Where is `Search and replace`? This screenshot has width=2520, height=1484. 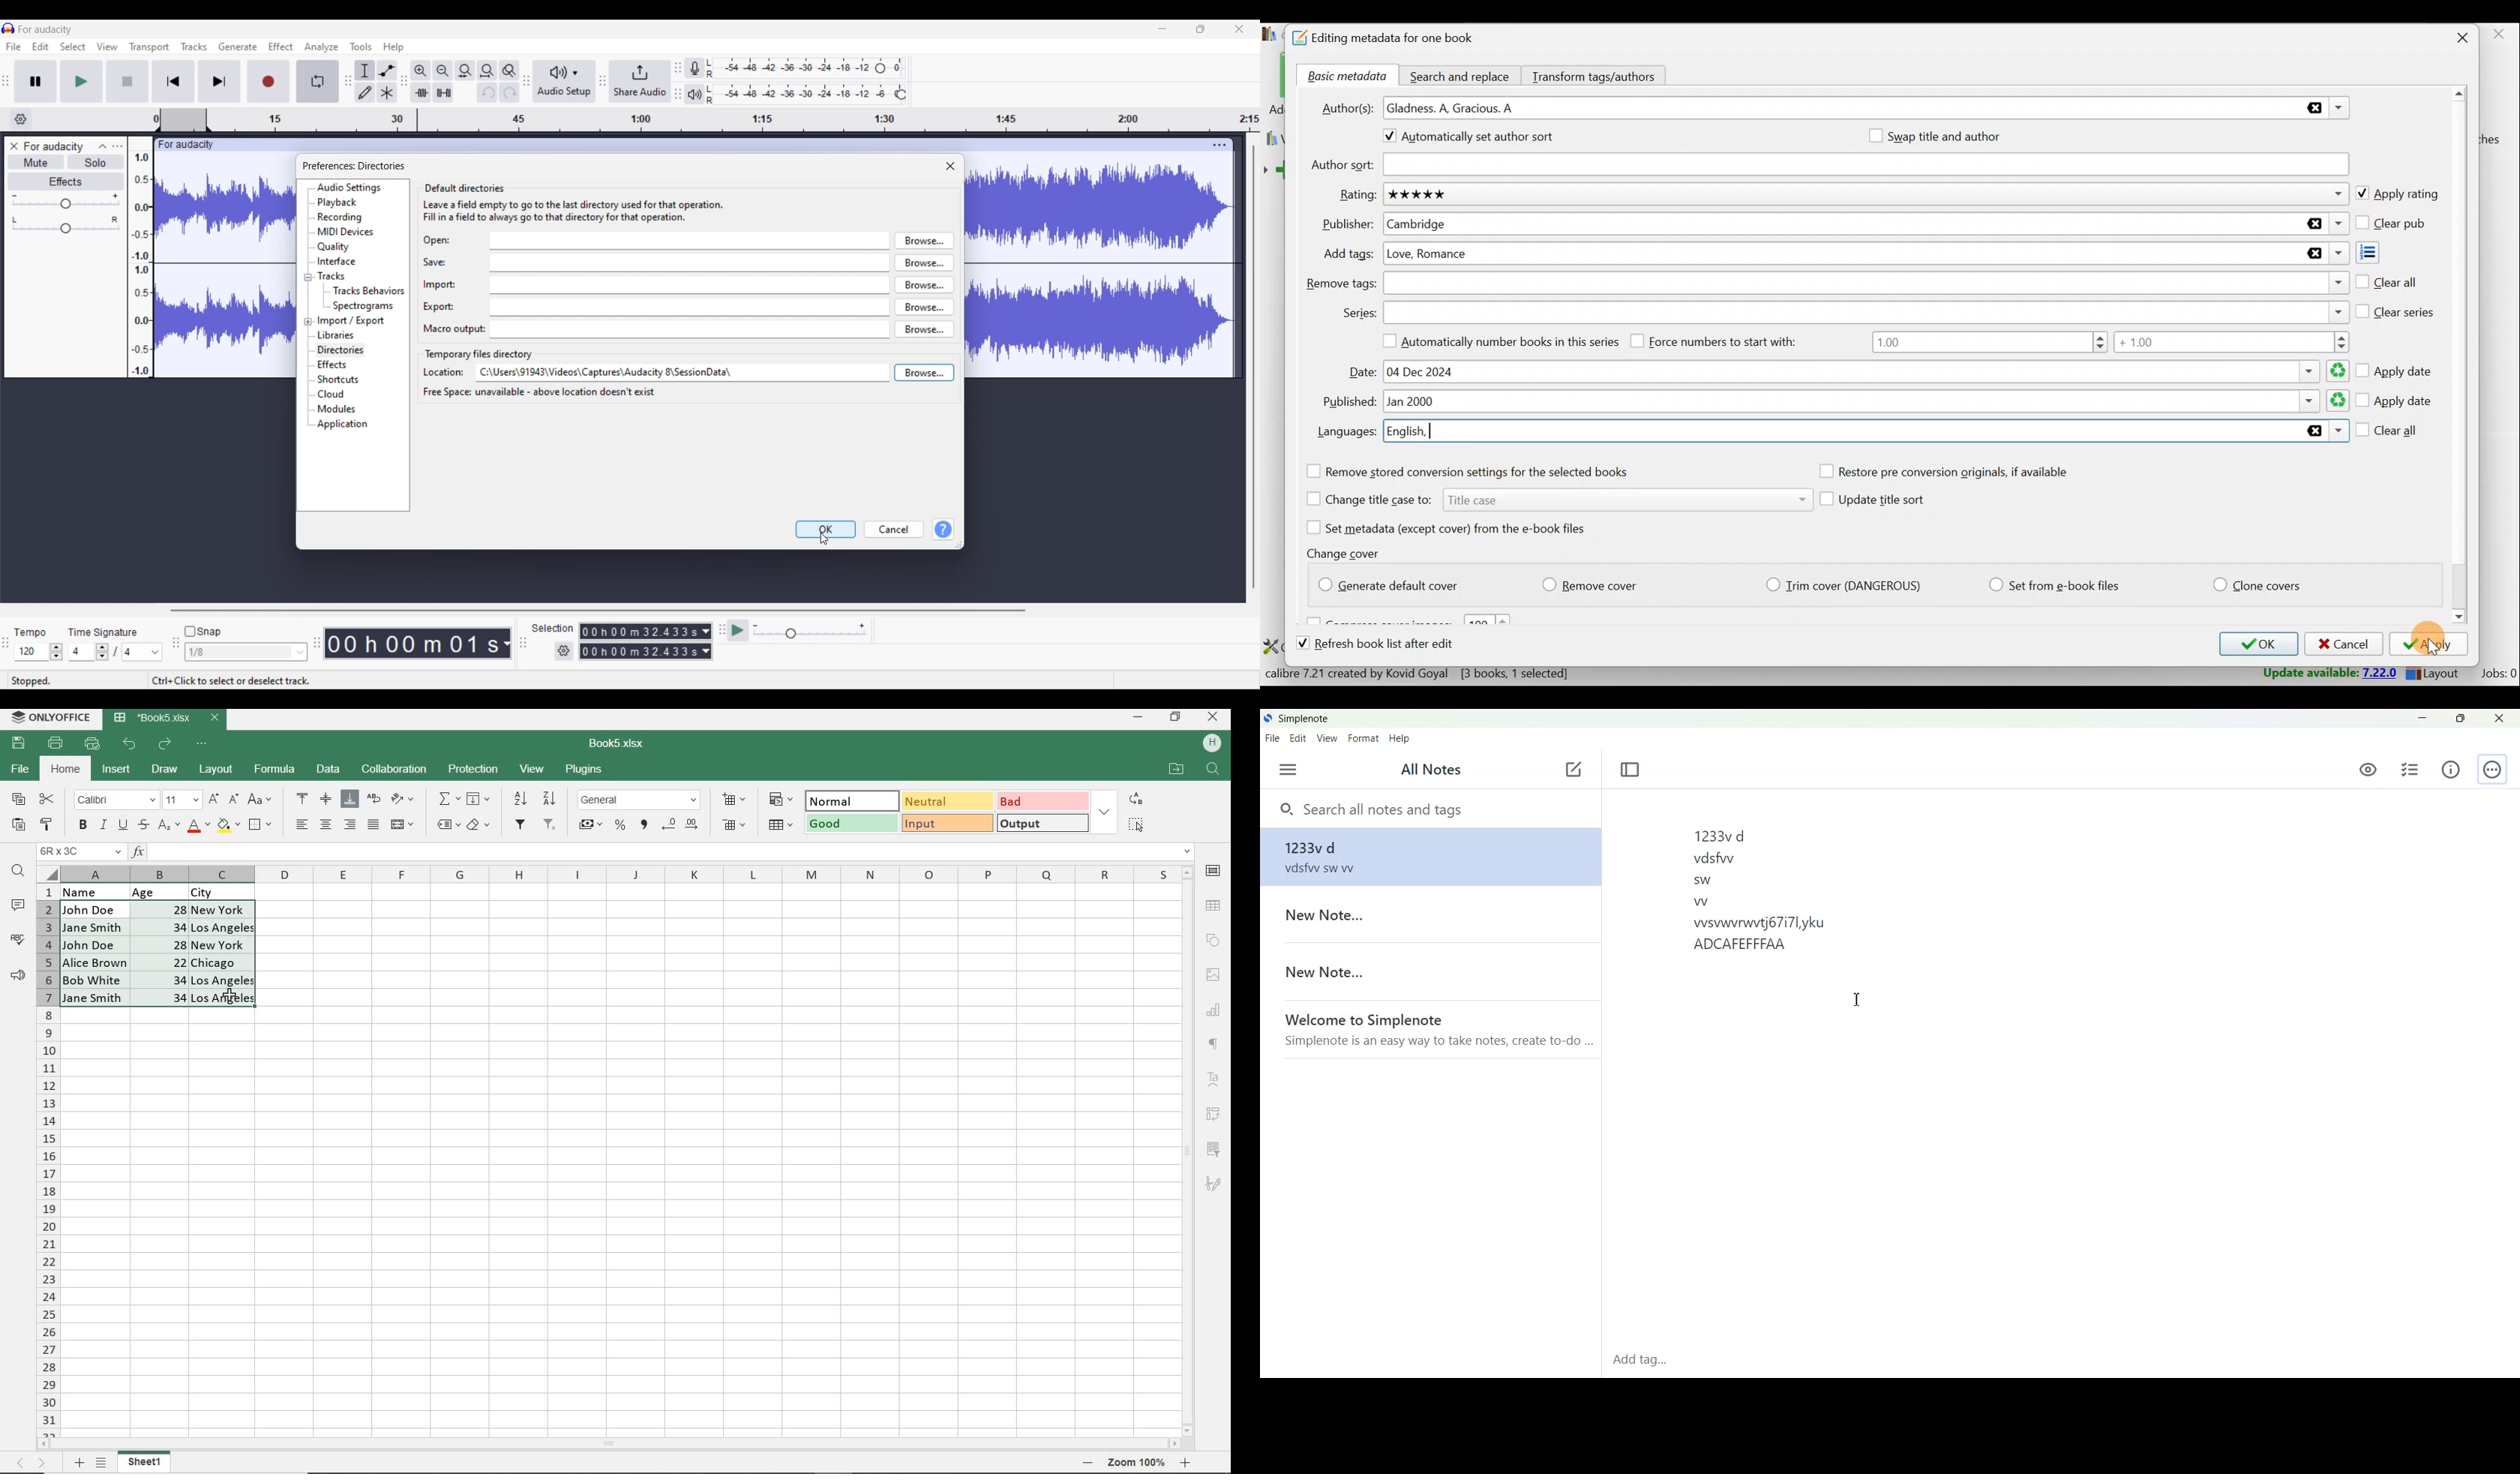 Search and replace is located at coordinates (1461, 75).